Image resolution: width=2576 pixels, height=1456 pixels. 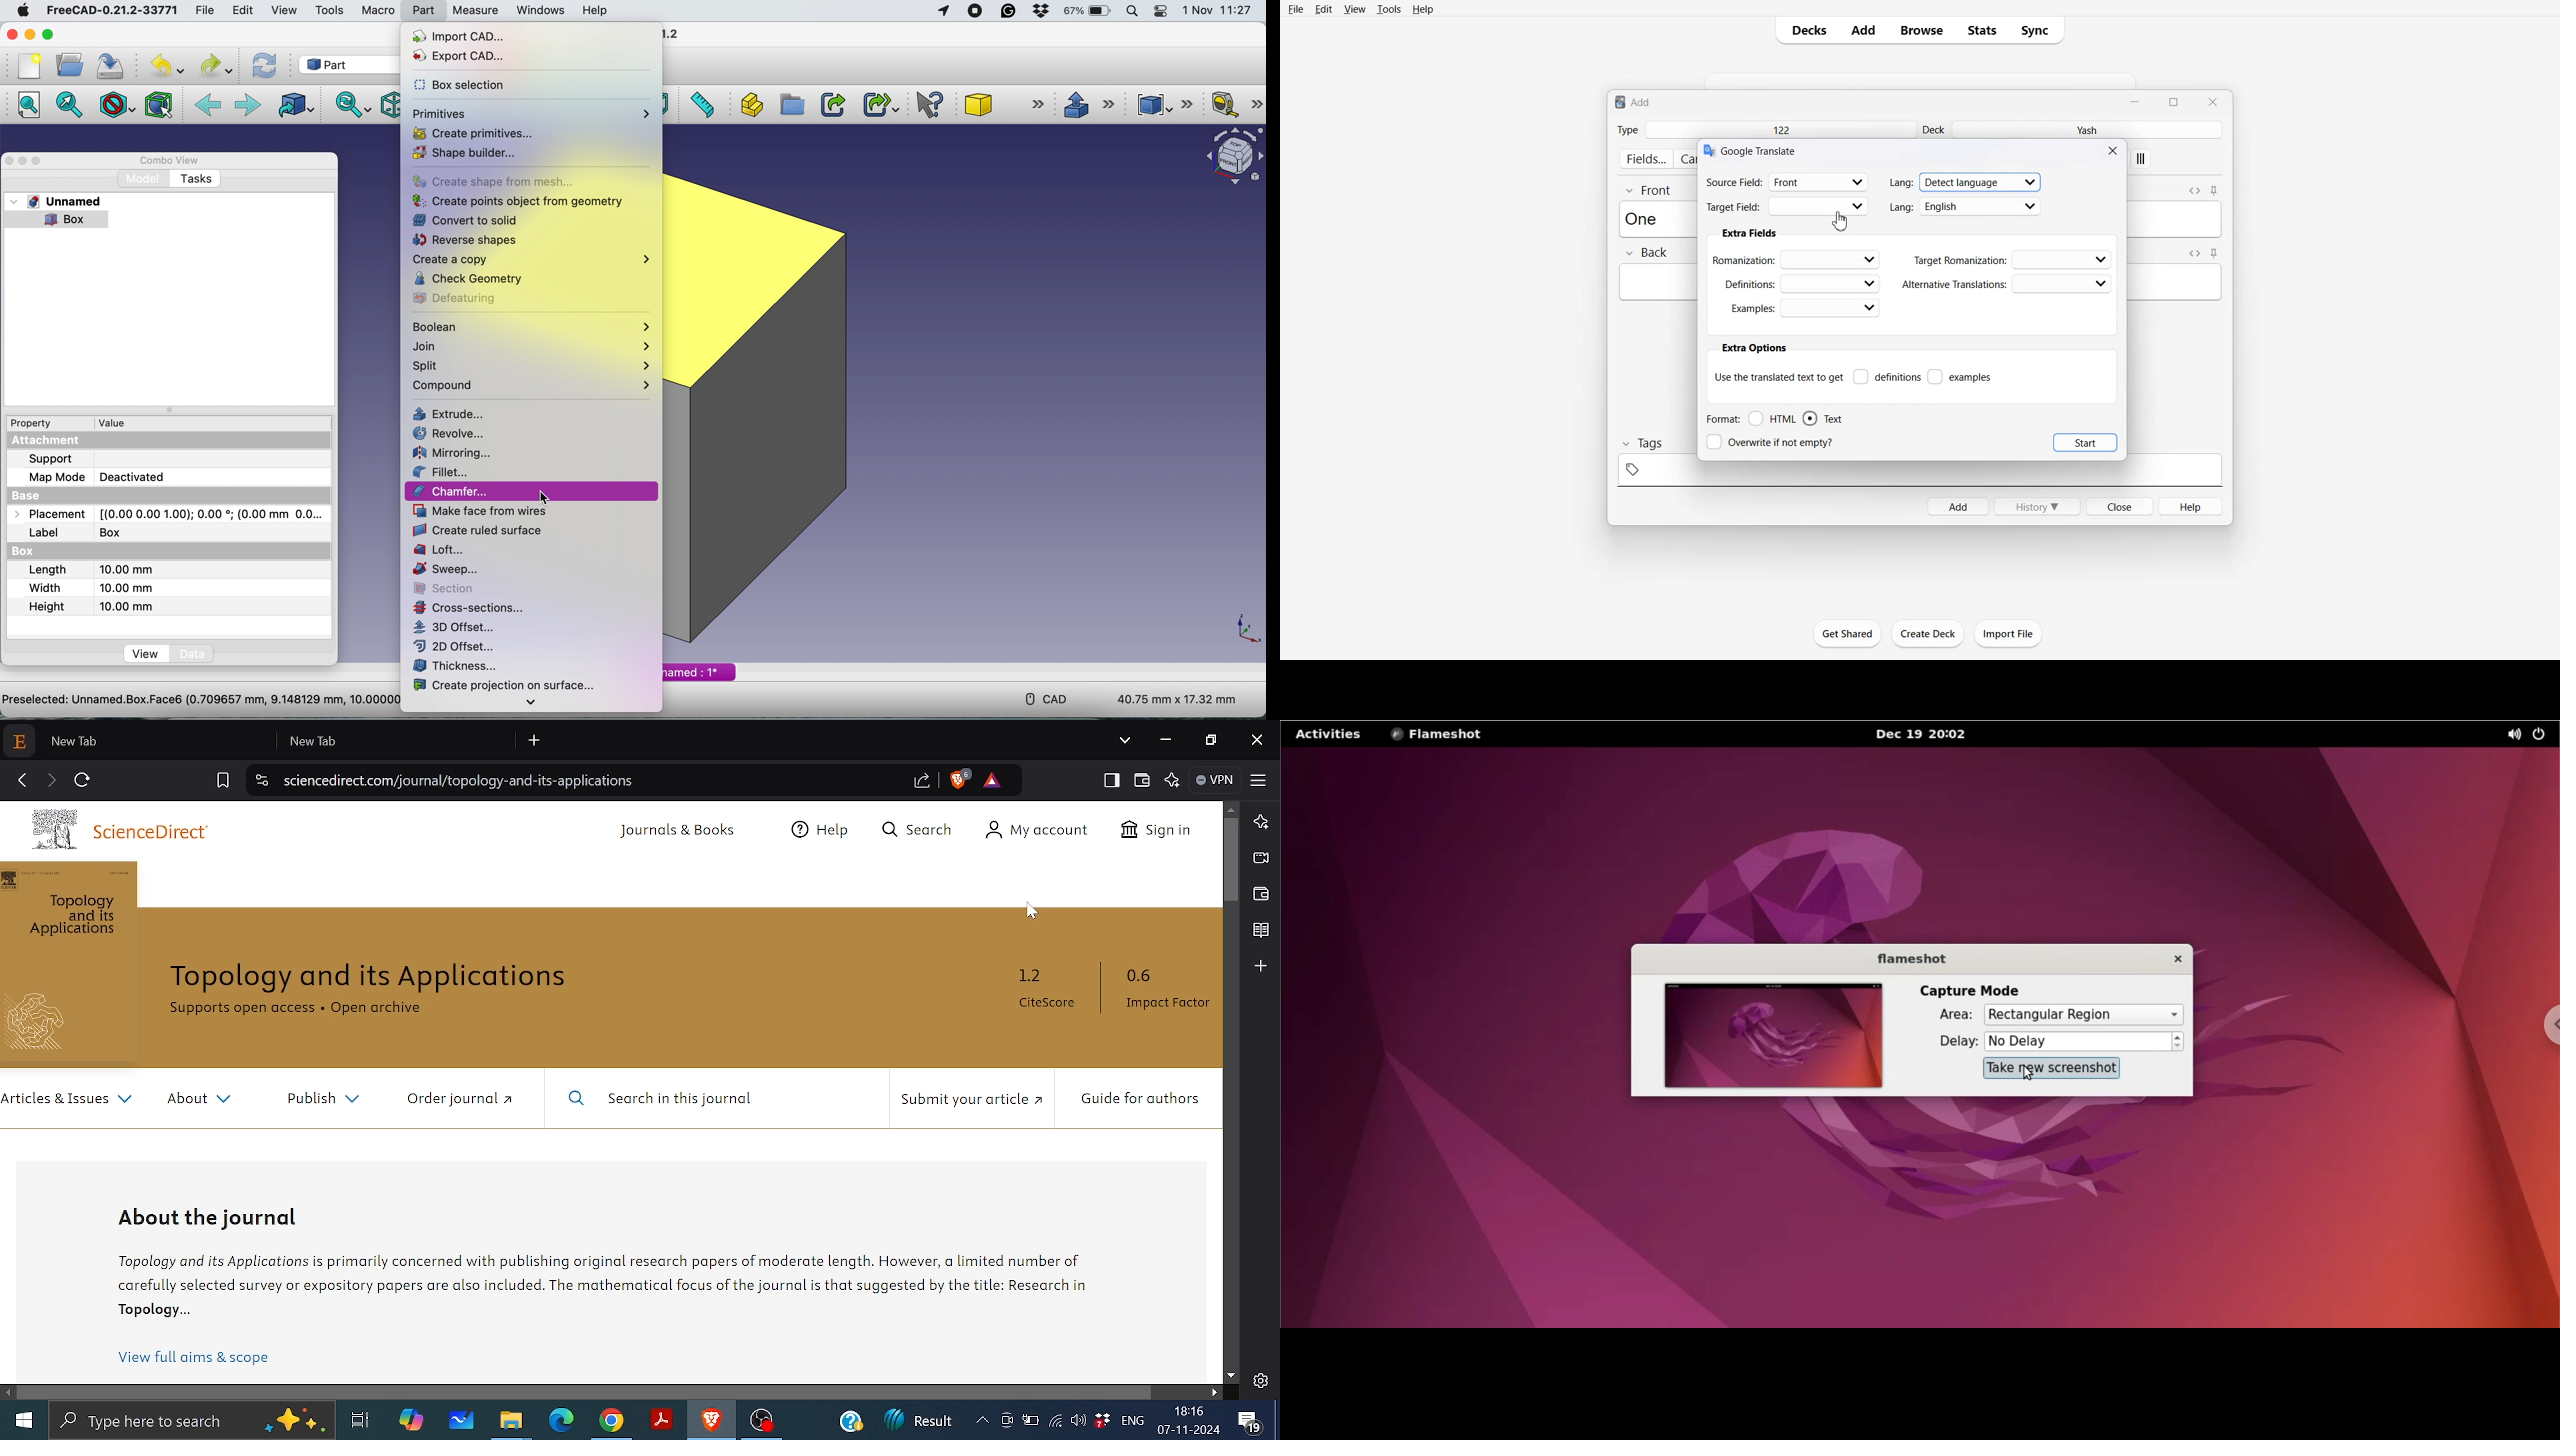 What do you see at coordinates (2137, 101) in the screenshot?
I see `Minimize` at bounding box center [2137, 101].